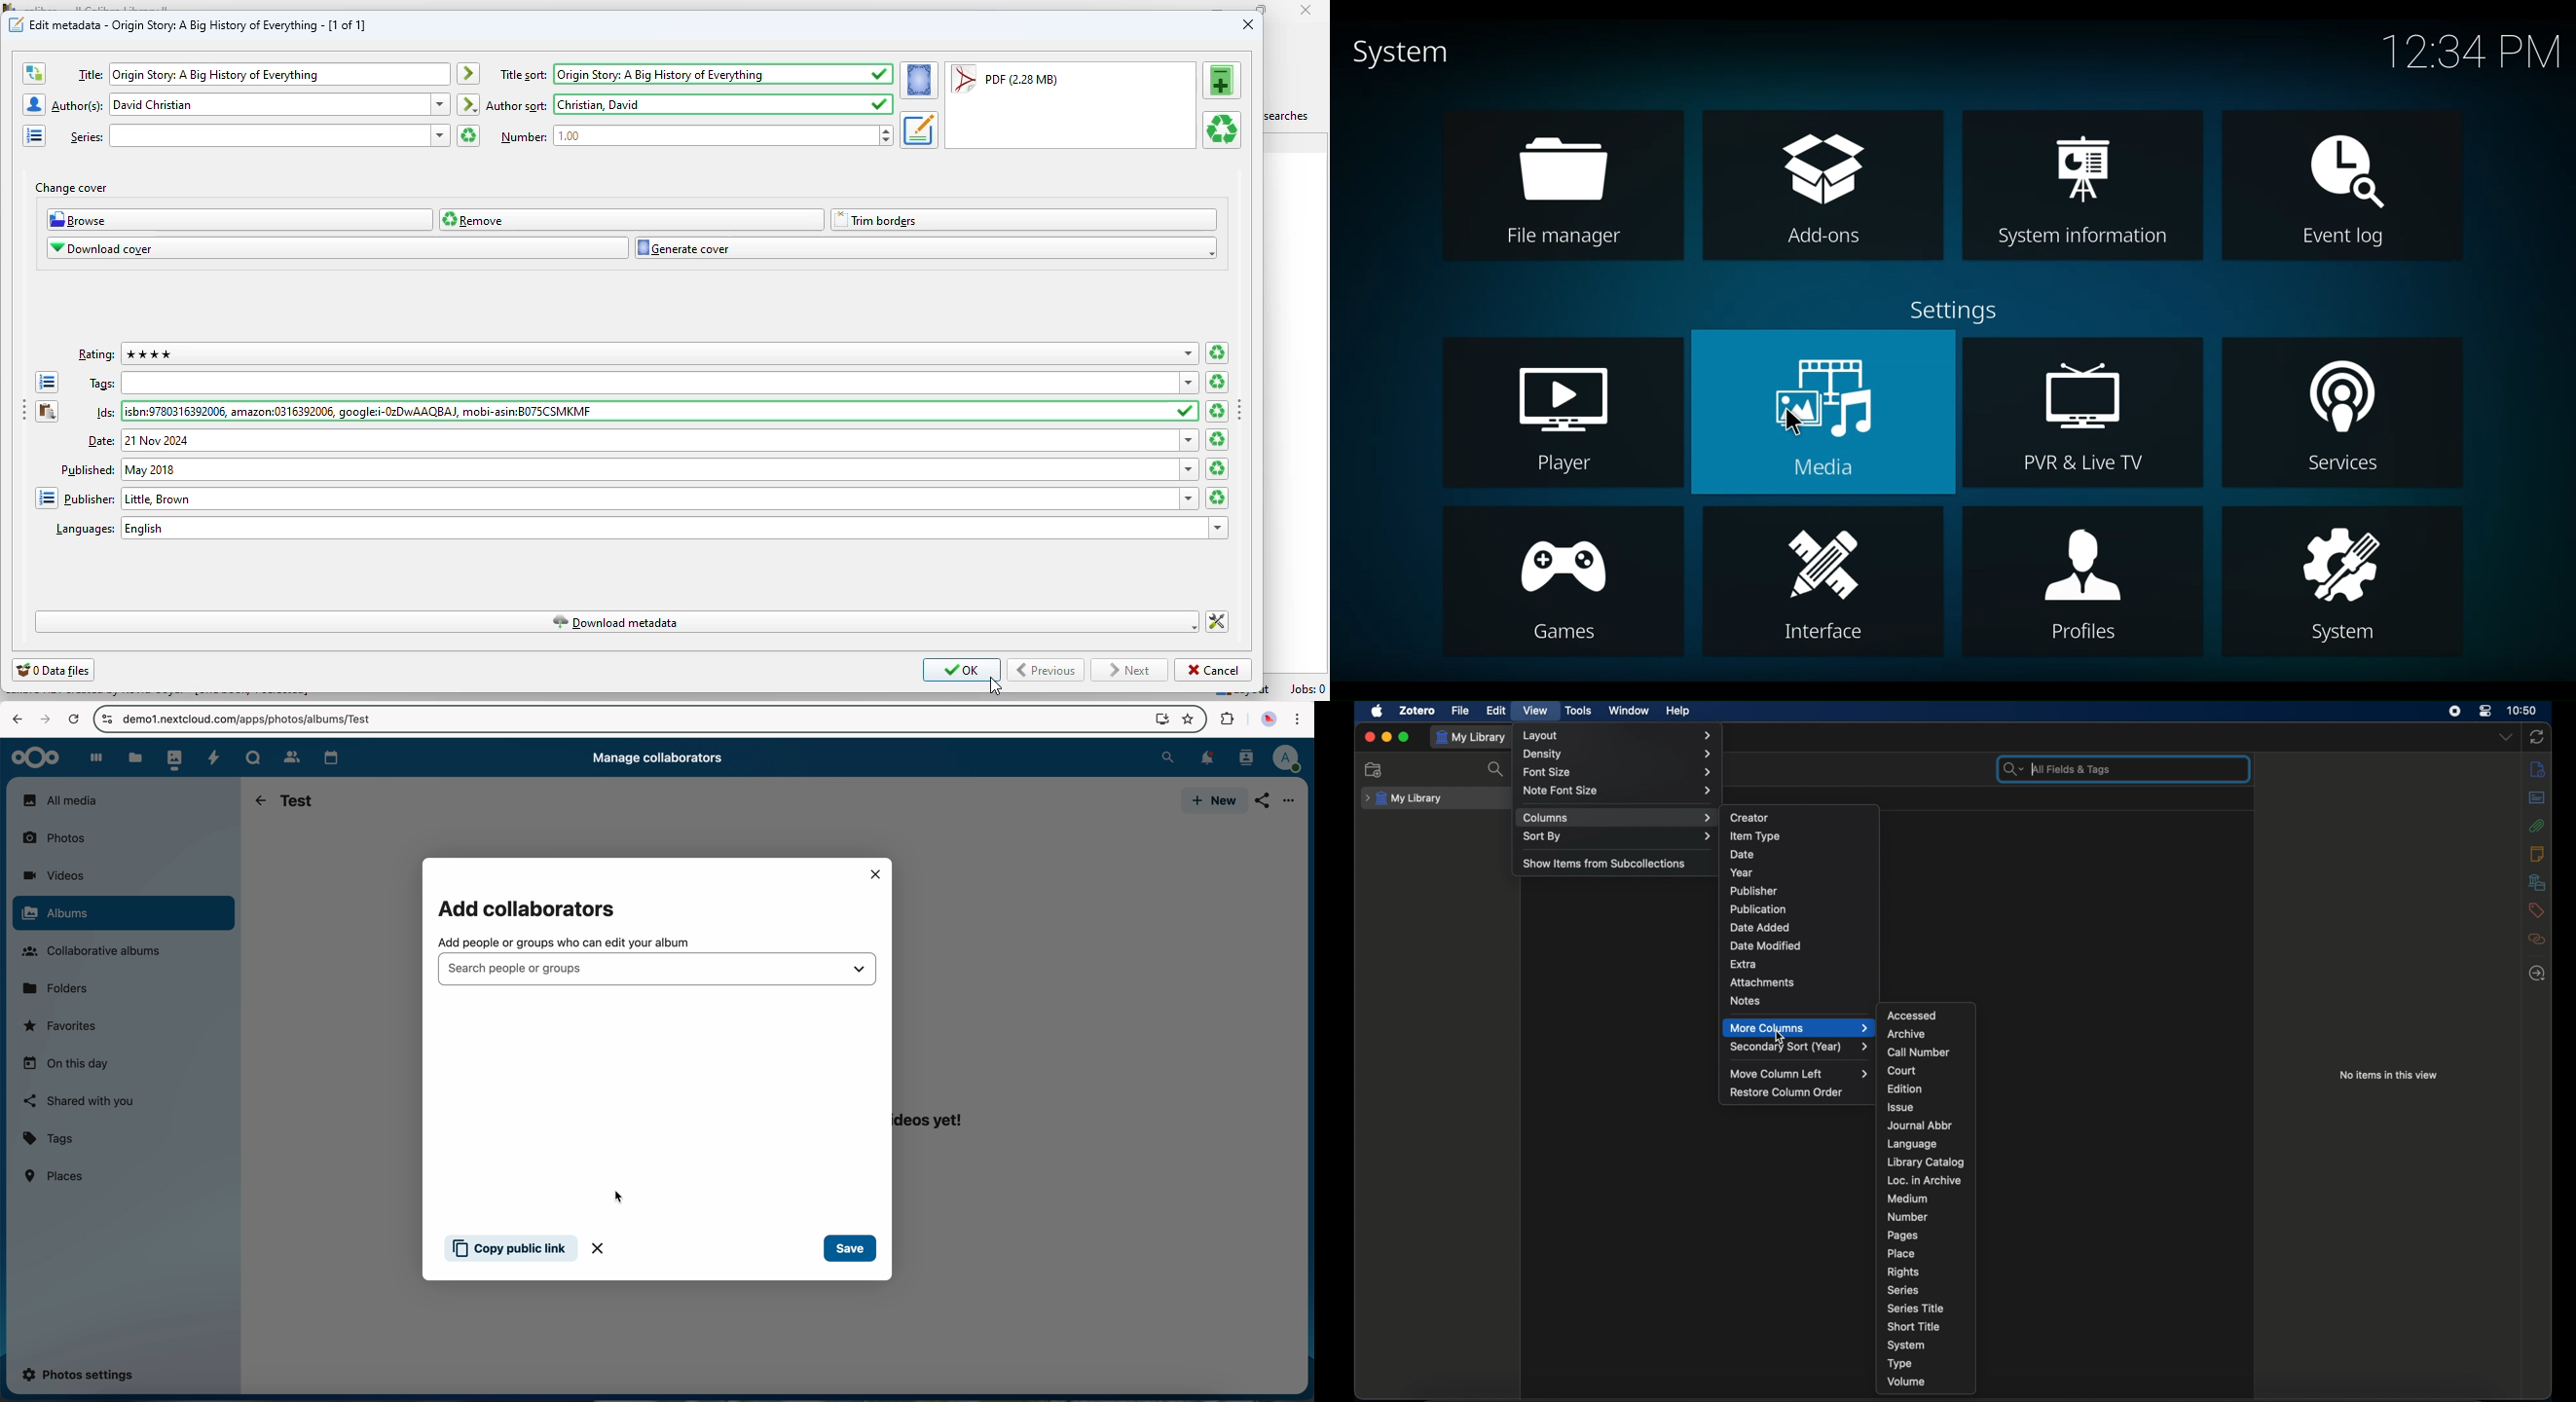 This screenshot has width=2576, height=1428. What do you see at coordinates (1129, 671) in the screenshot?
I see `next` at bounding box center [1129, 671].